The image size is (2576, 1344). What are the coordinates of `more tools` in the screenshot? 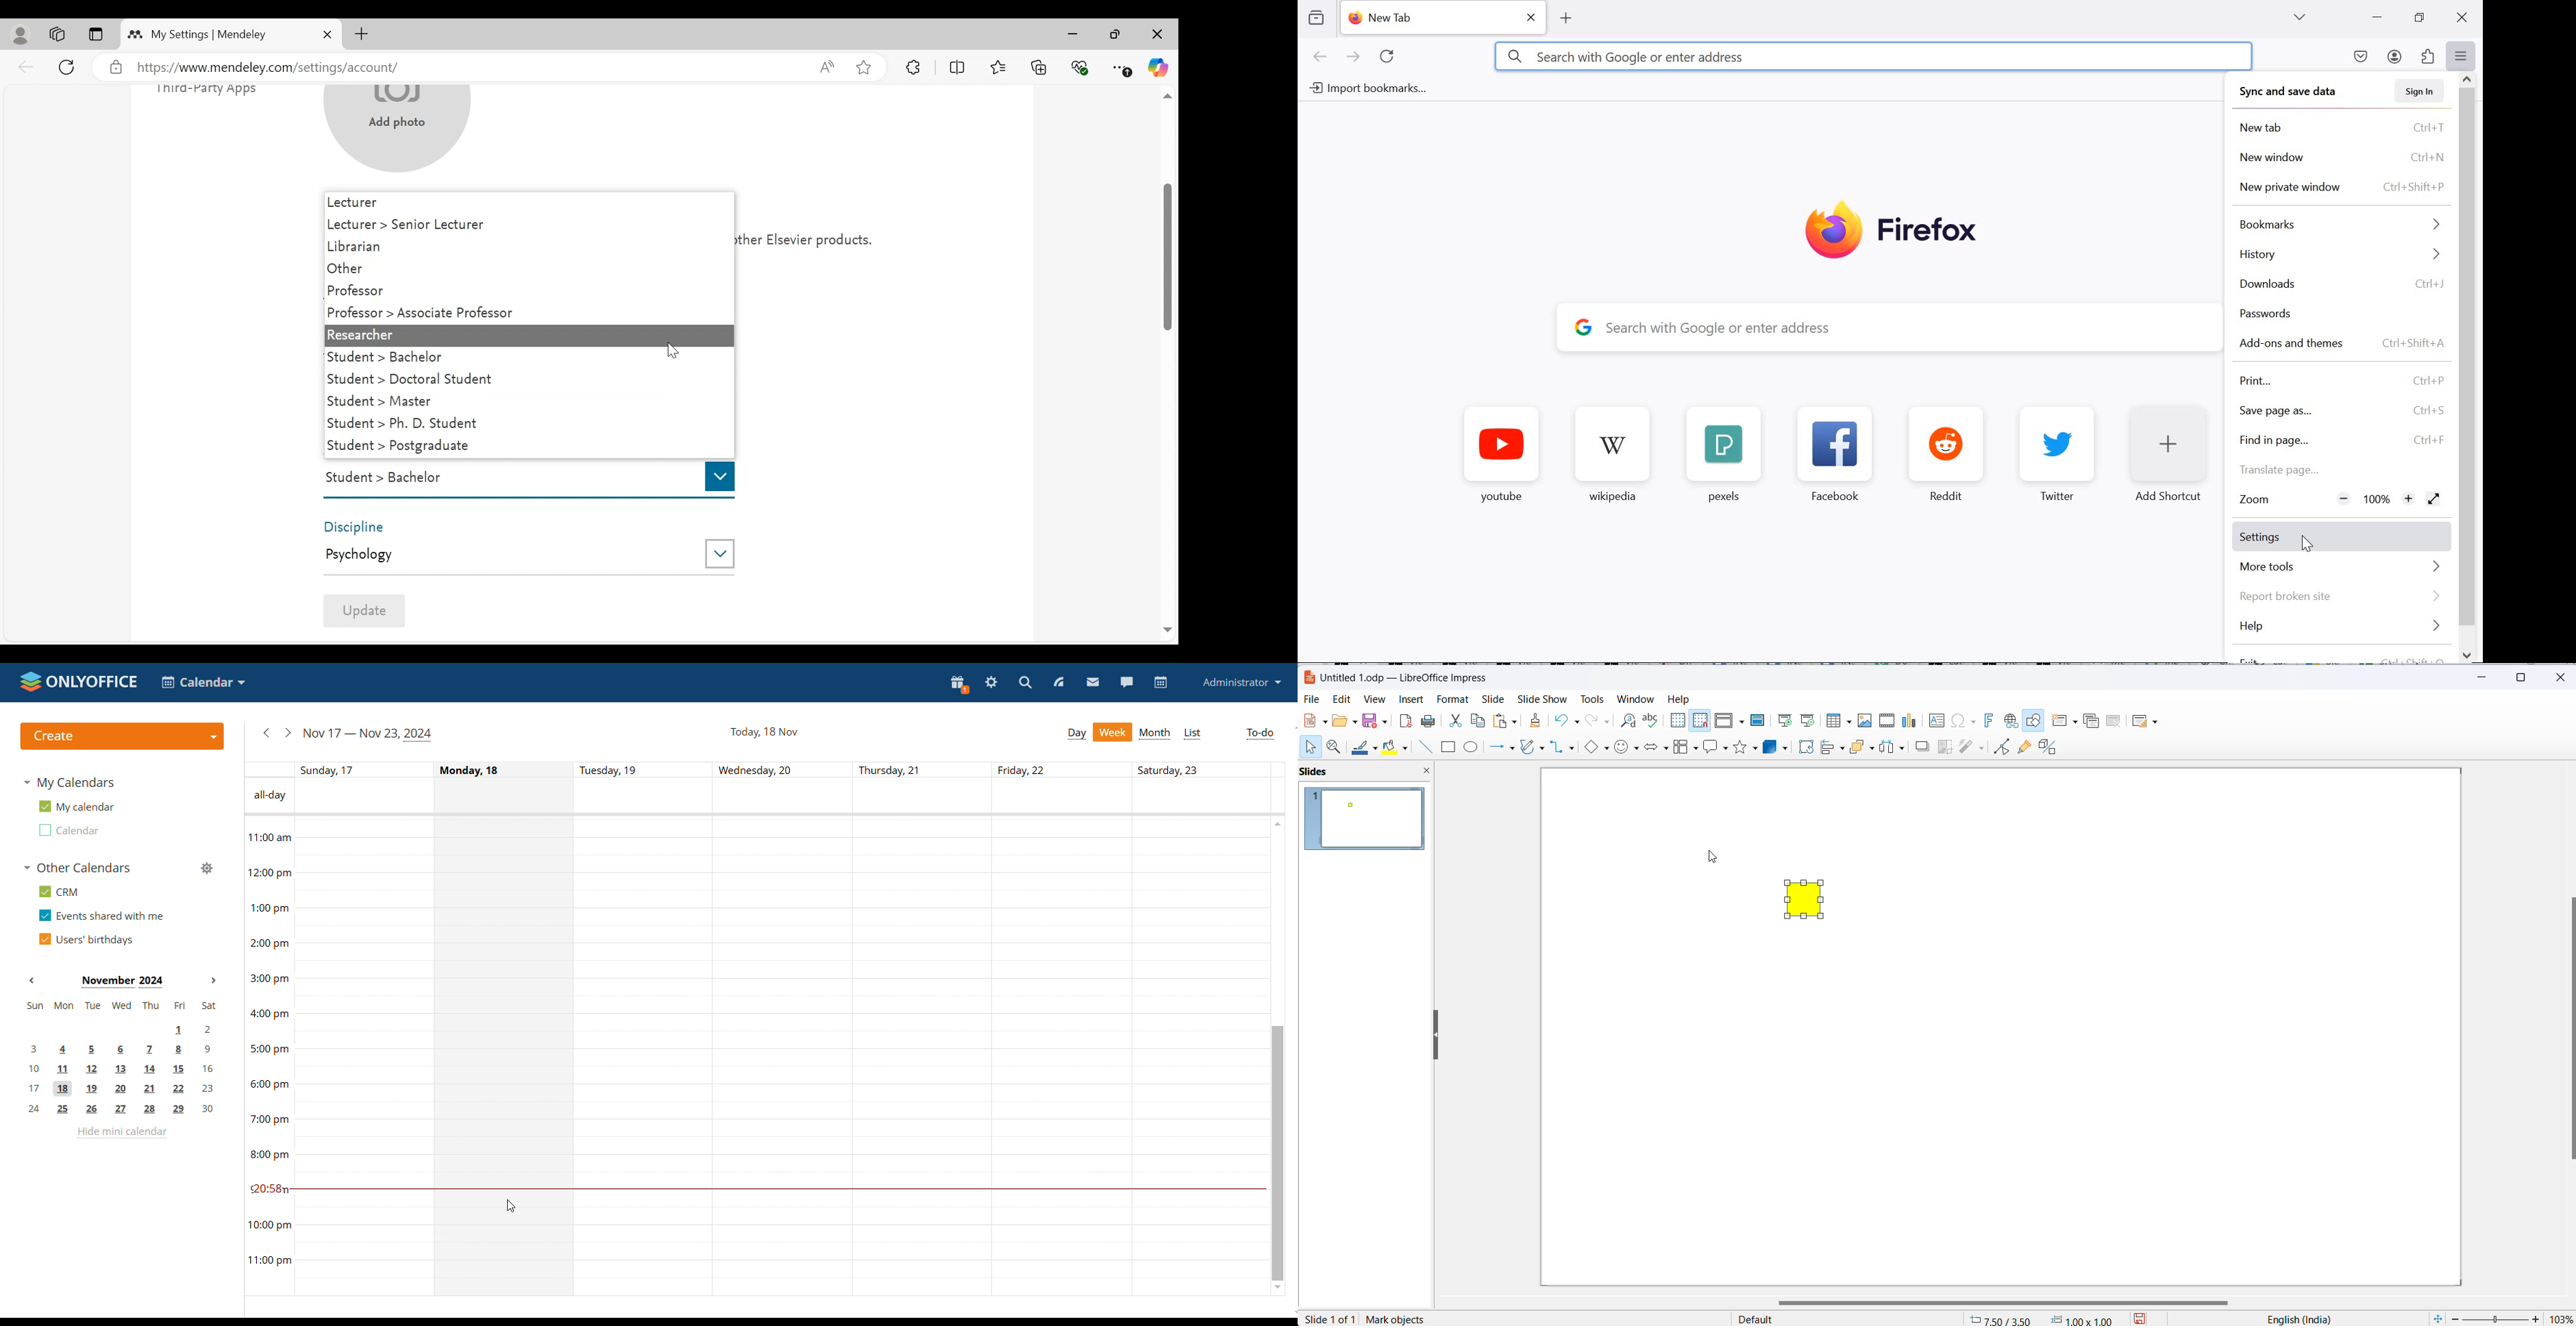 It's located at (2342, 568).